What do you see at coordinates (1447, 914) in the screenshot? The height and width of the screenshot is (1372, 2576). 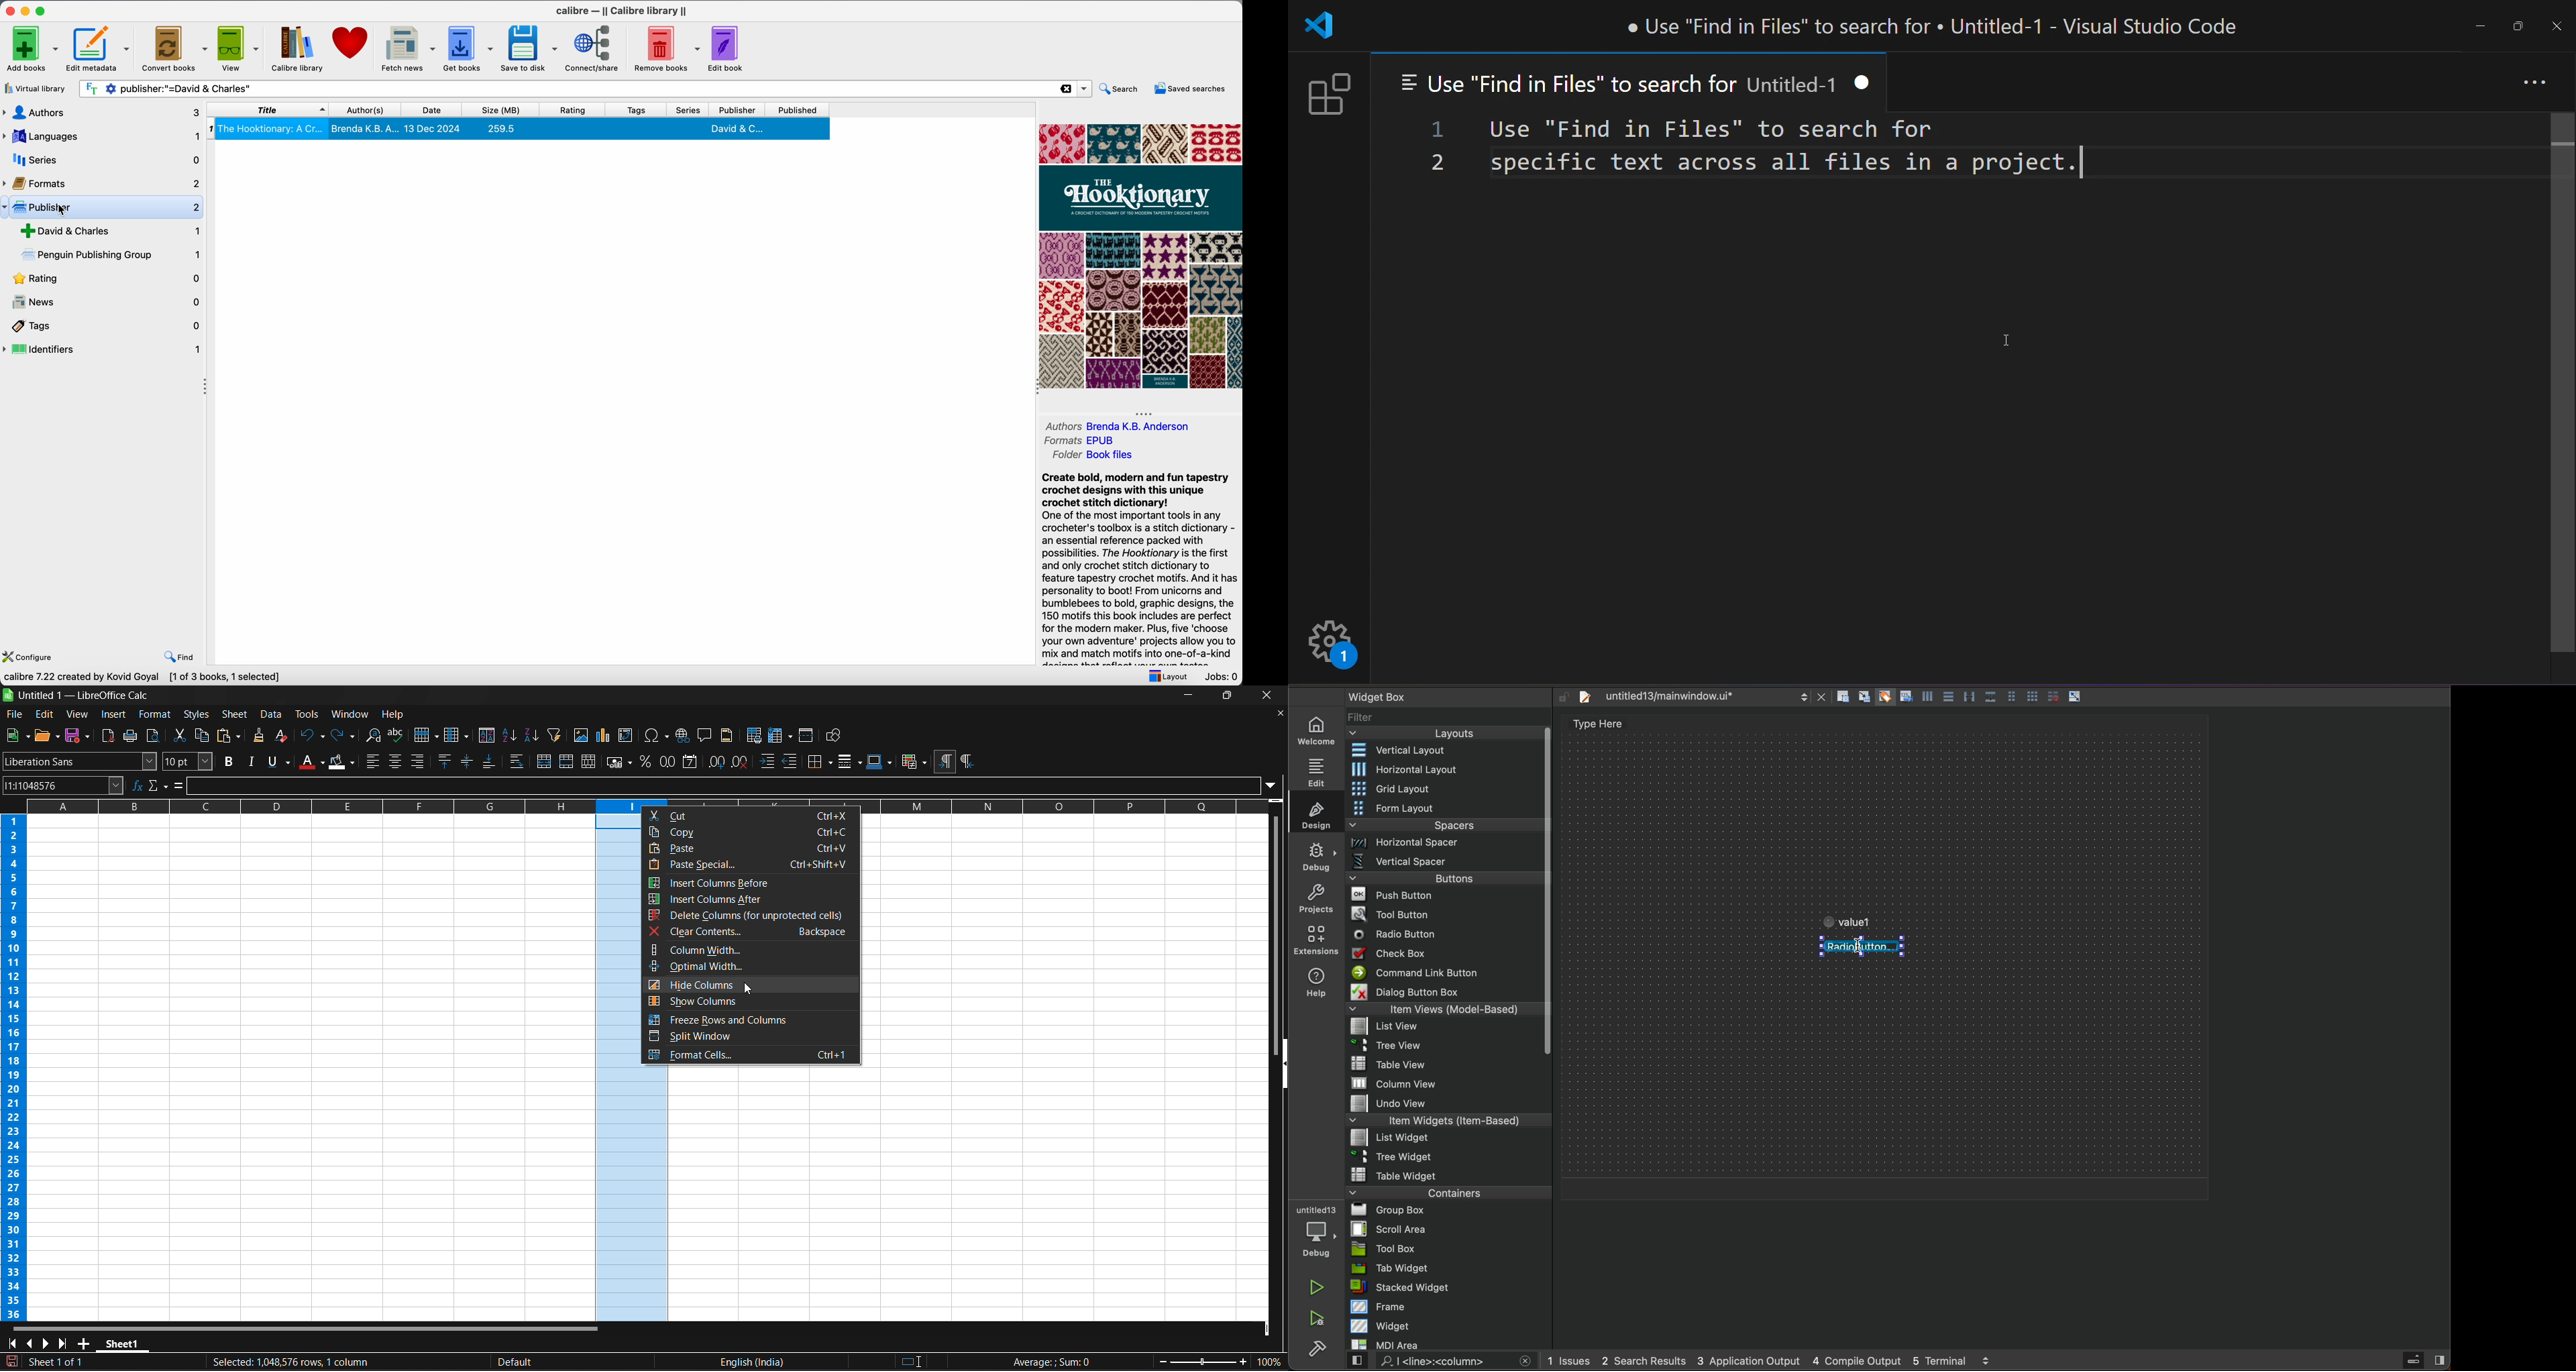 I see `tool button` at bounding box center [1447, 914].